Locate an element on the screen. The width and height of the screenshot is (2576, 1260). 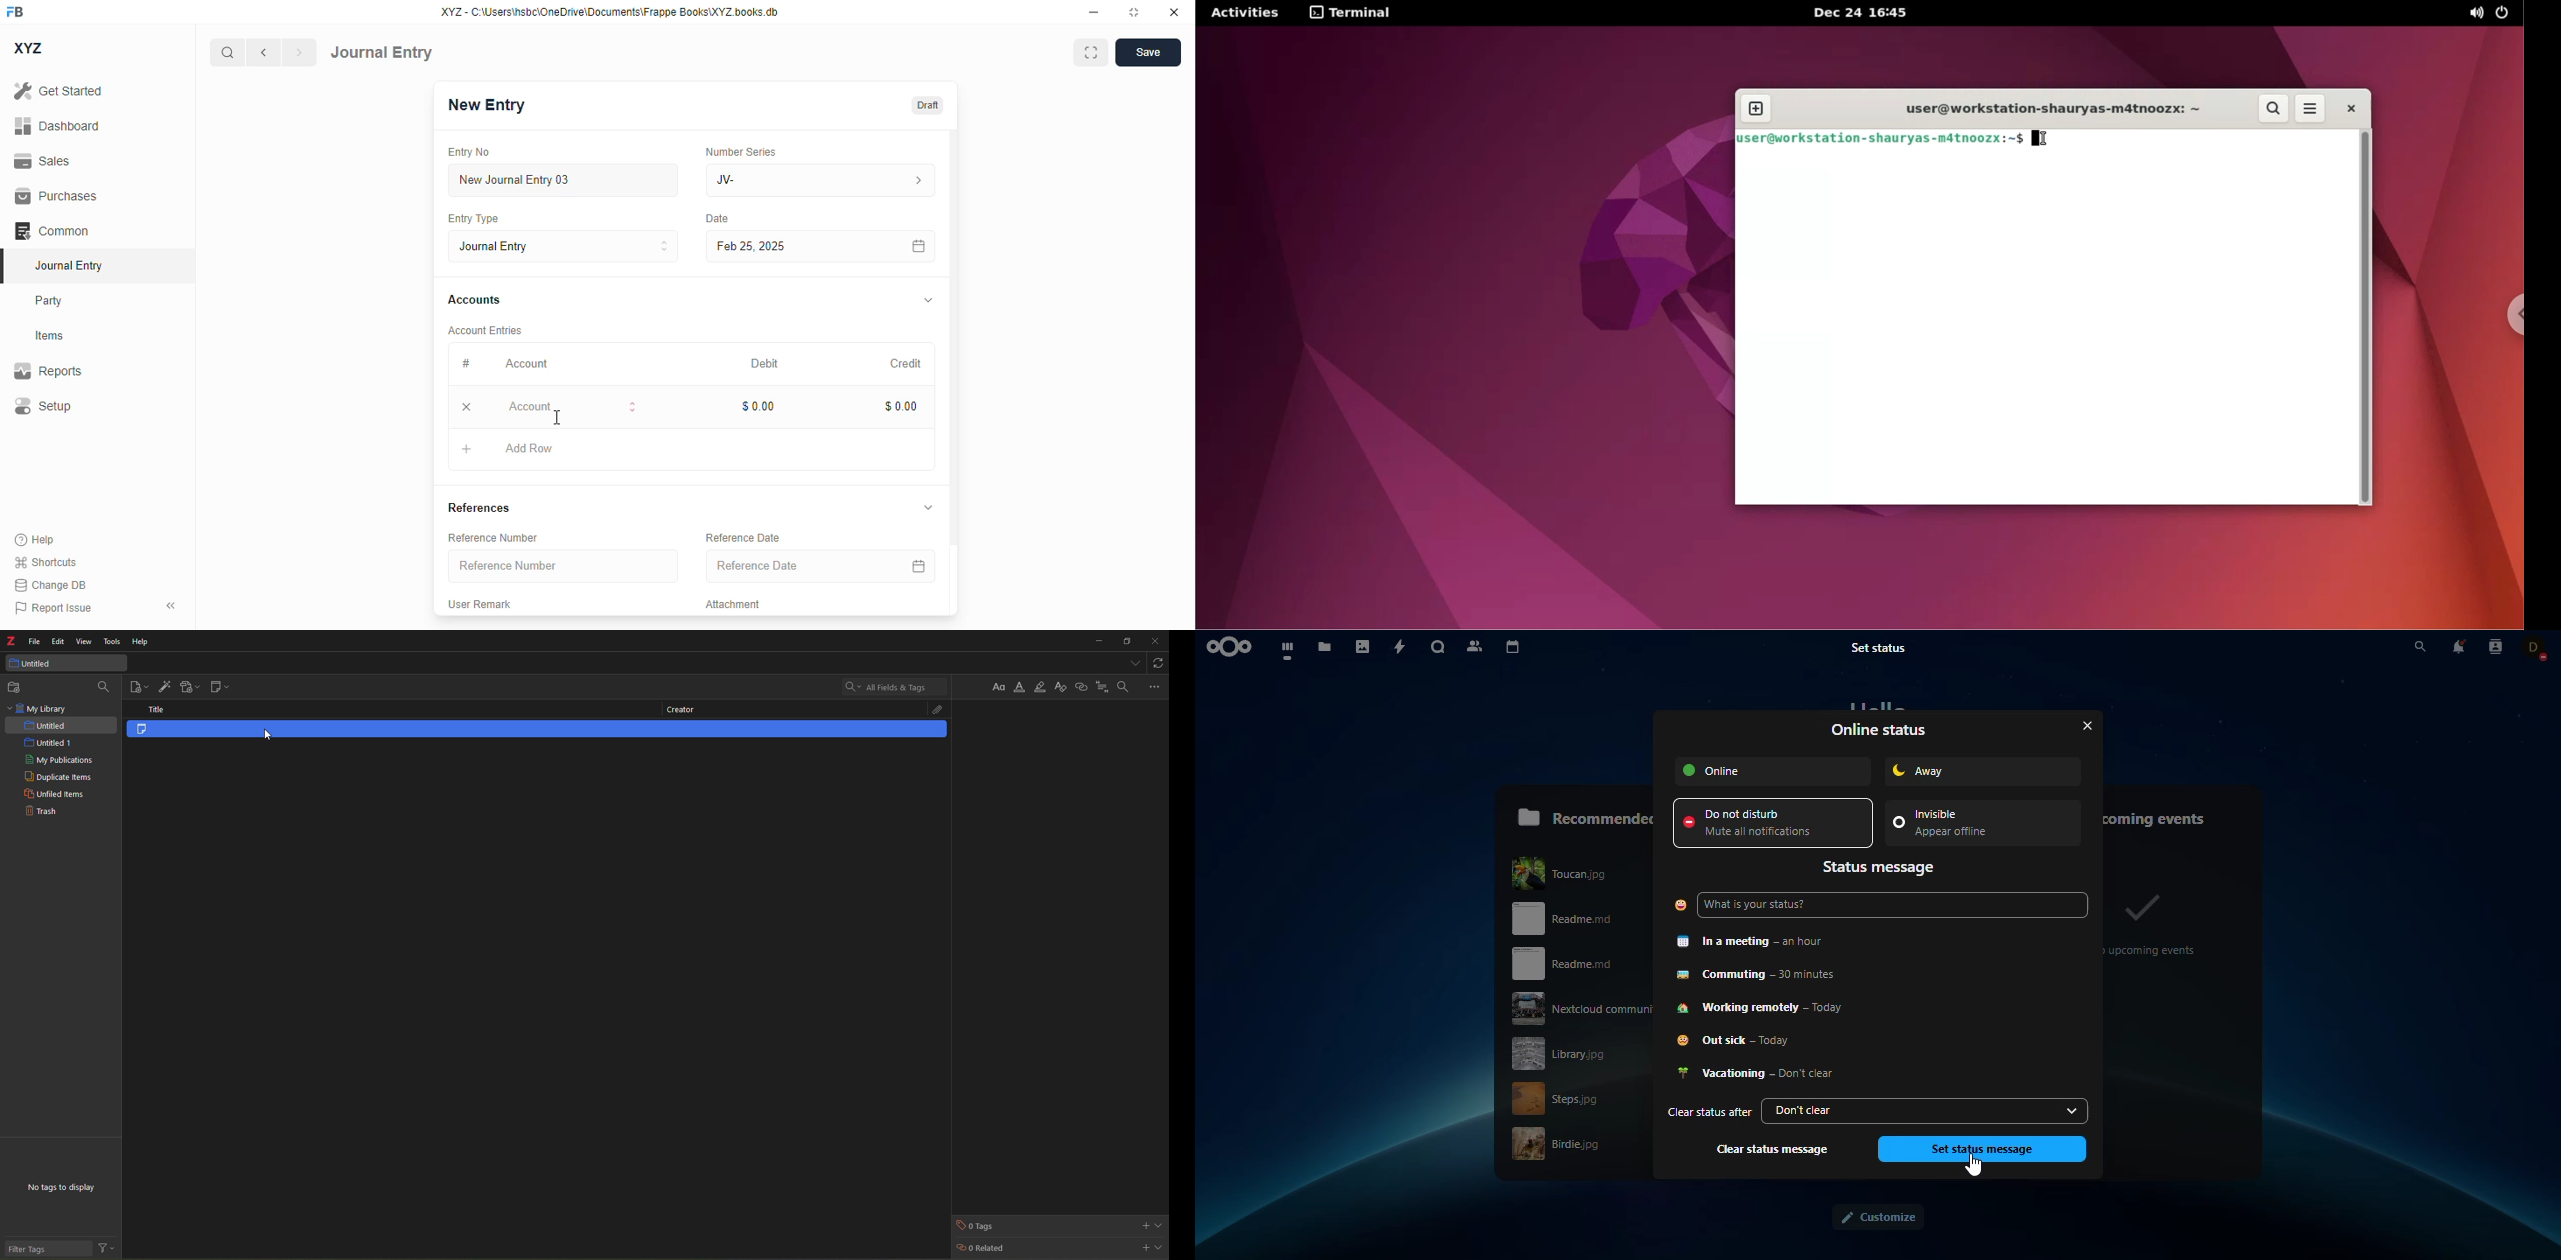
sync is located at coordinates (1161, 662).